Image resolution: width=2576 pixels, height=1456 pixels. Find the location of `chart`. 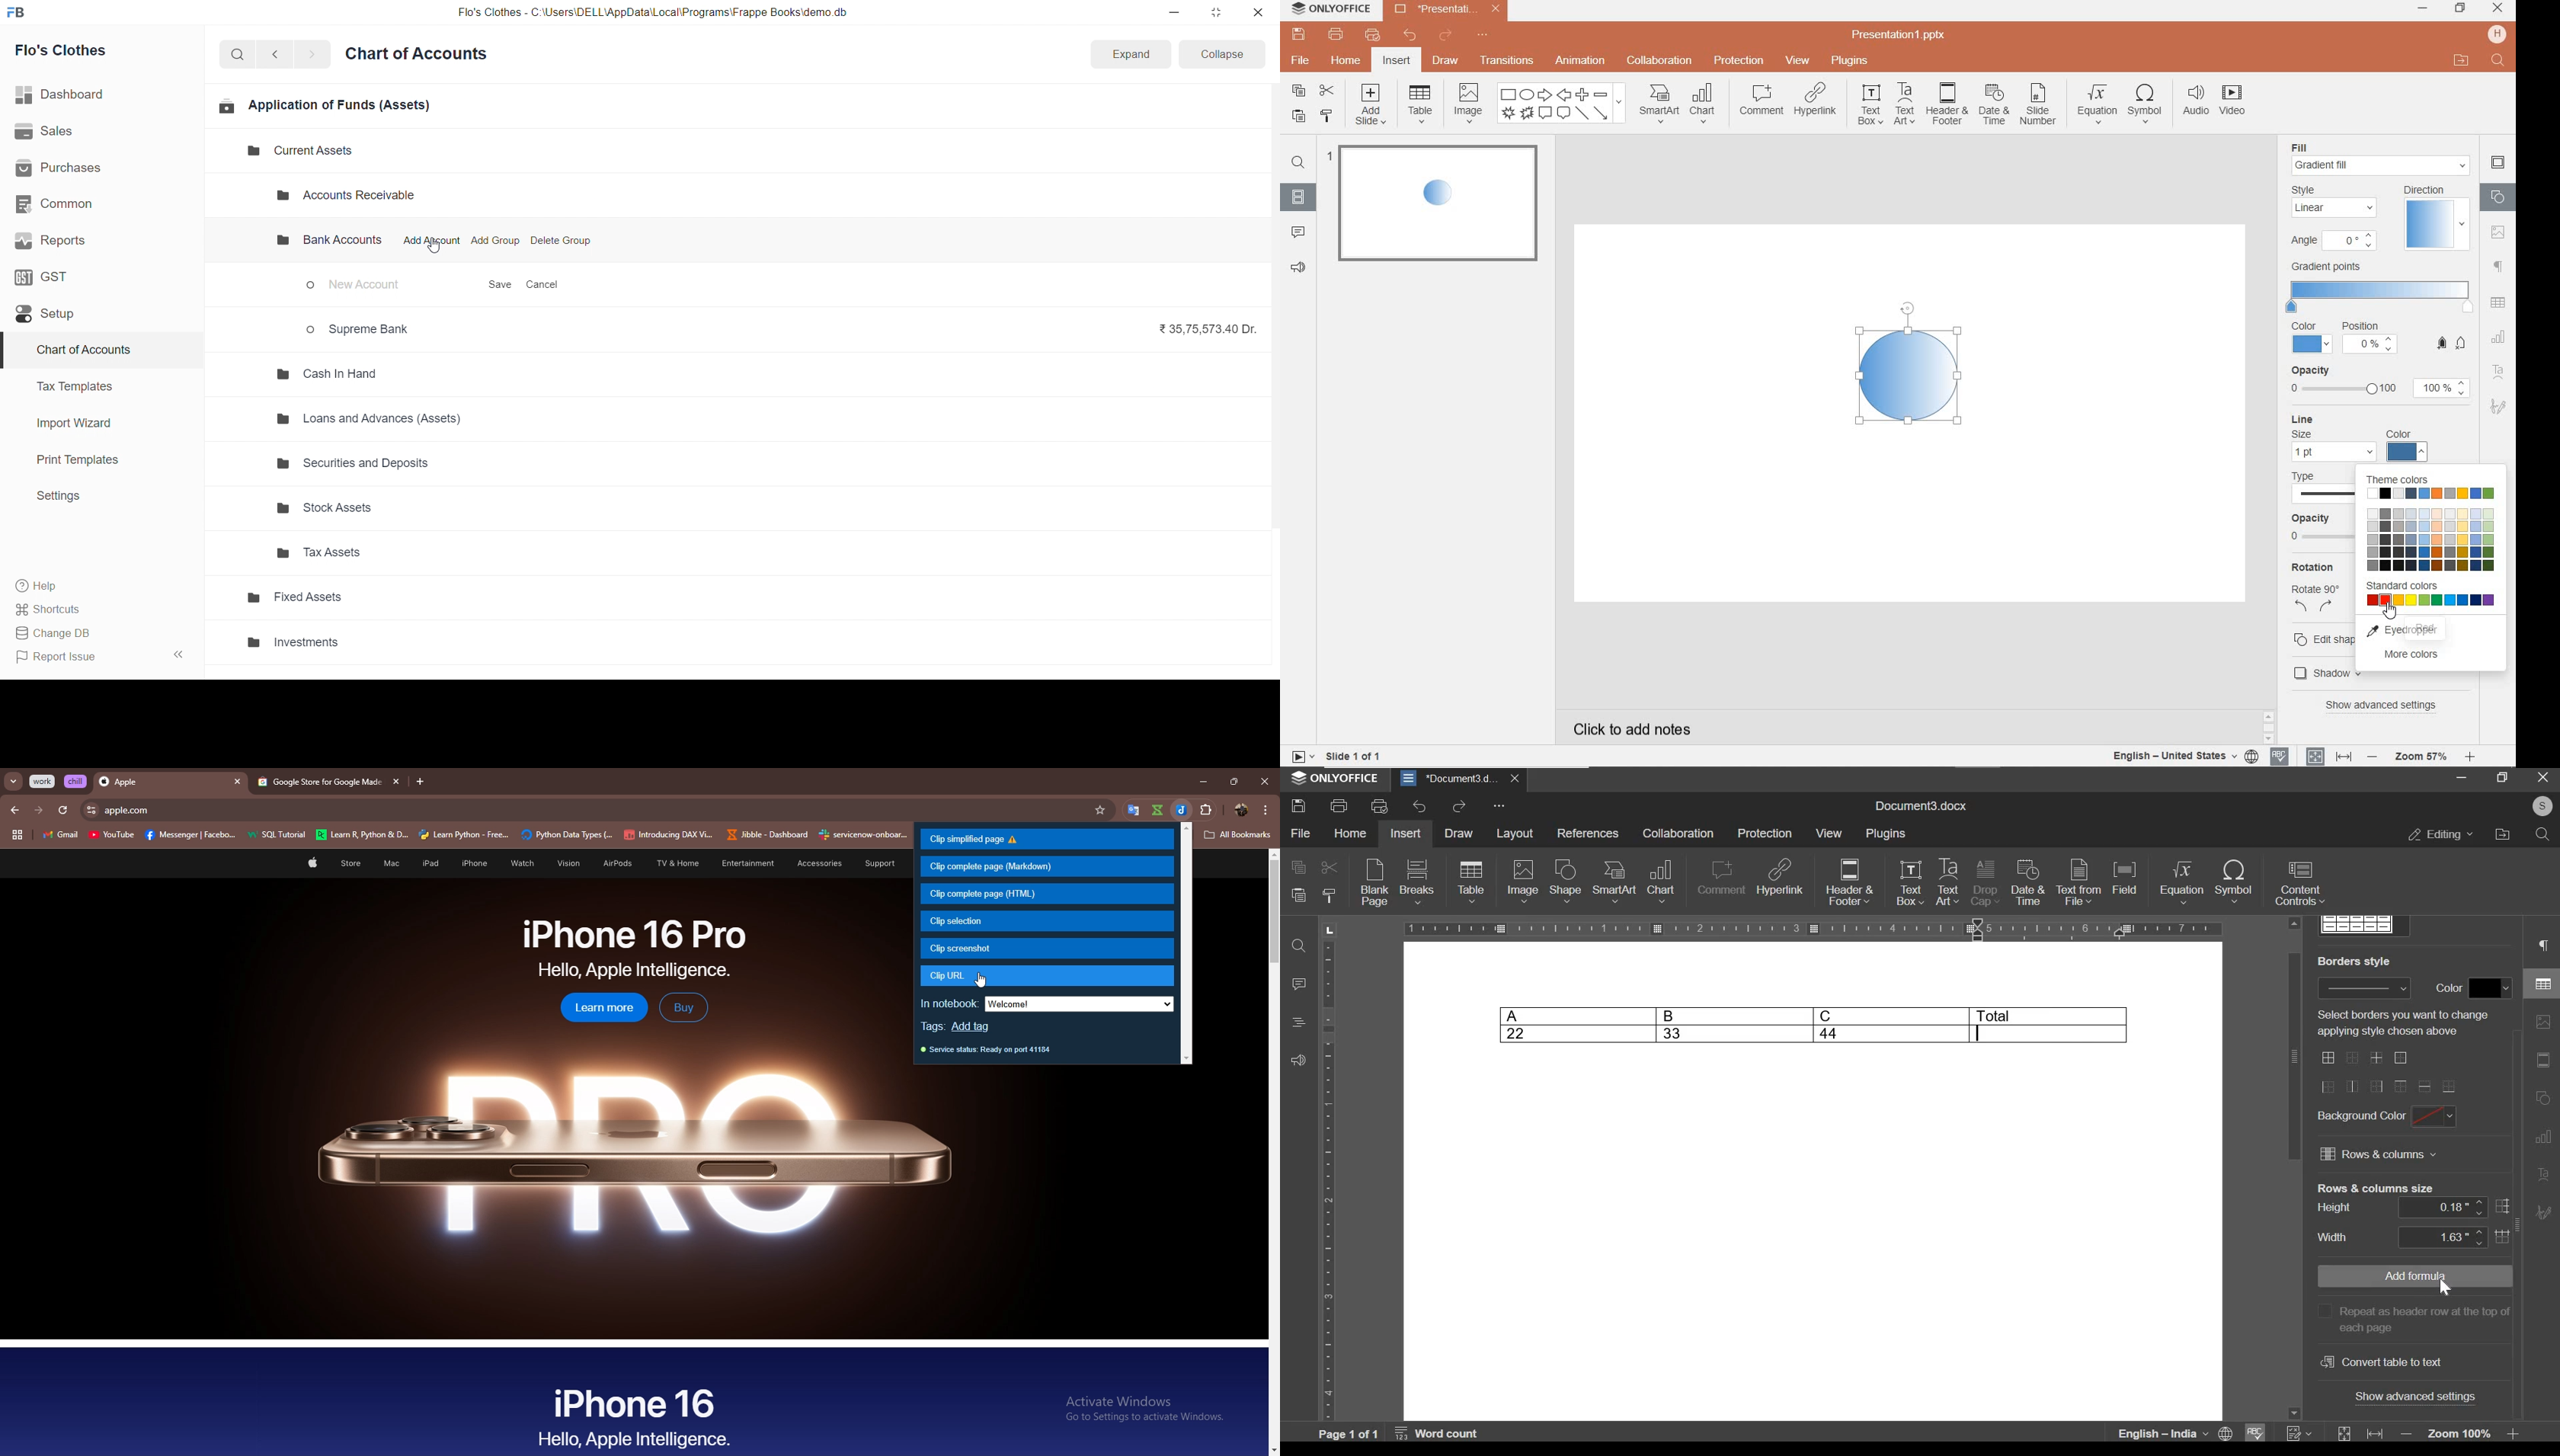

chart is located at coordinates (1704, 104).